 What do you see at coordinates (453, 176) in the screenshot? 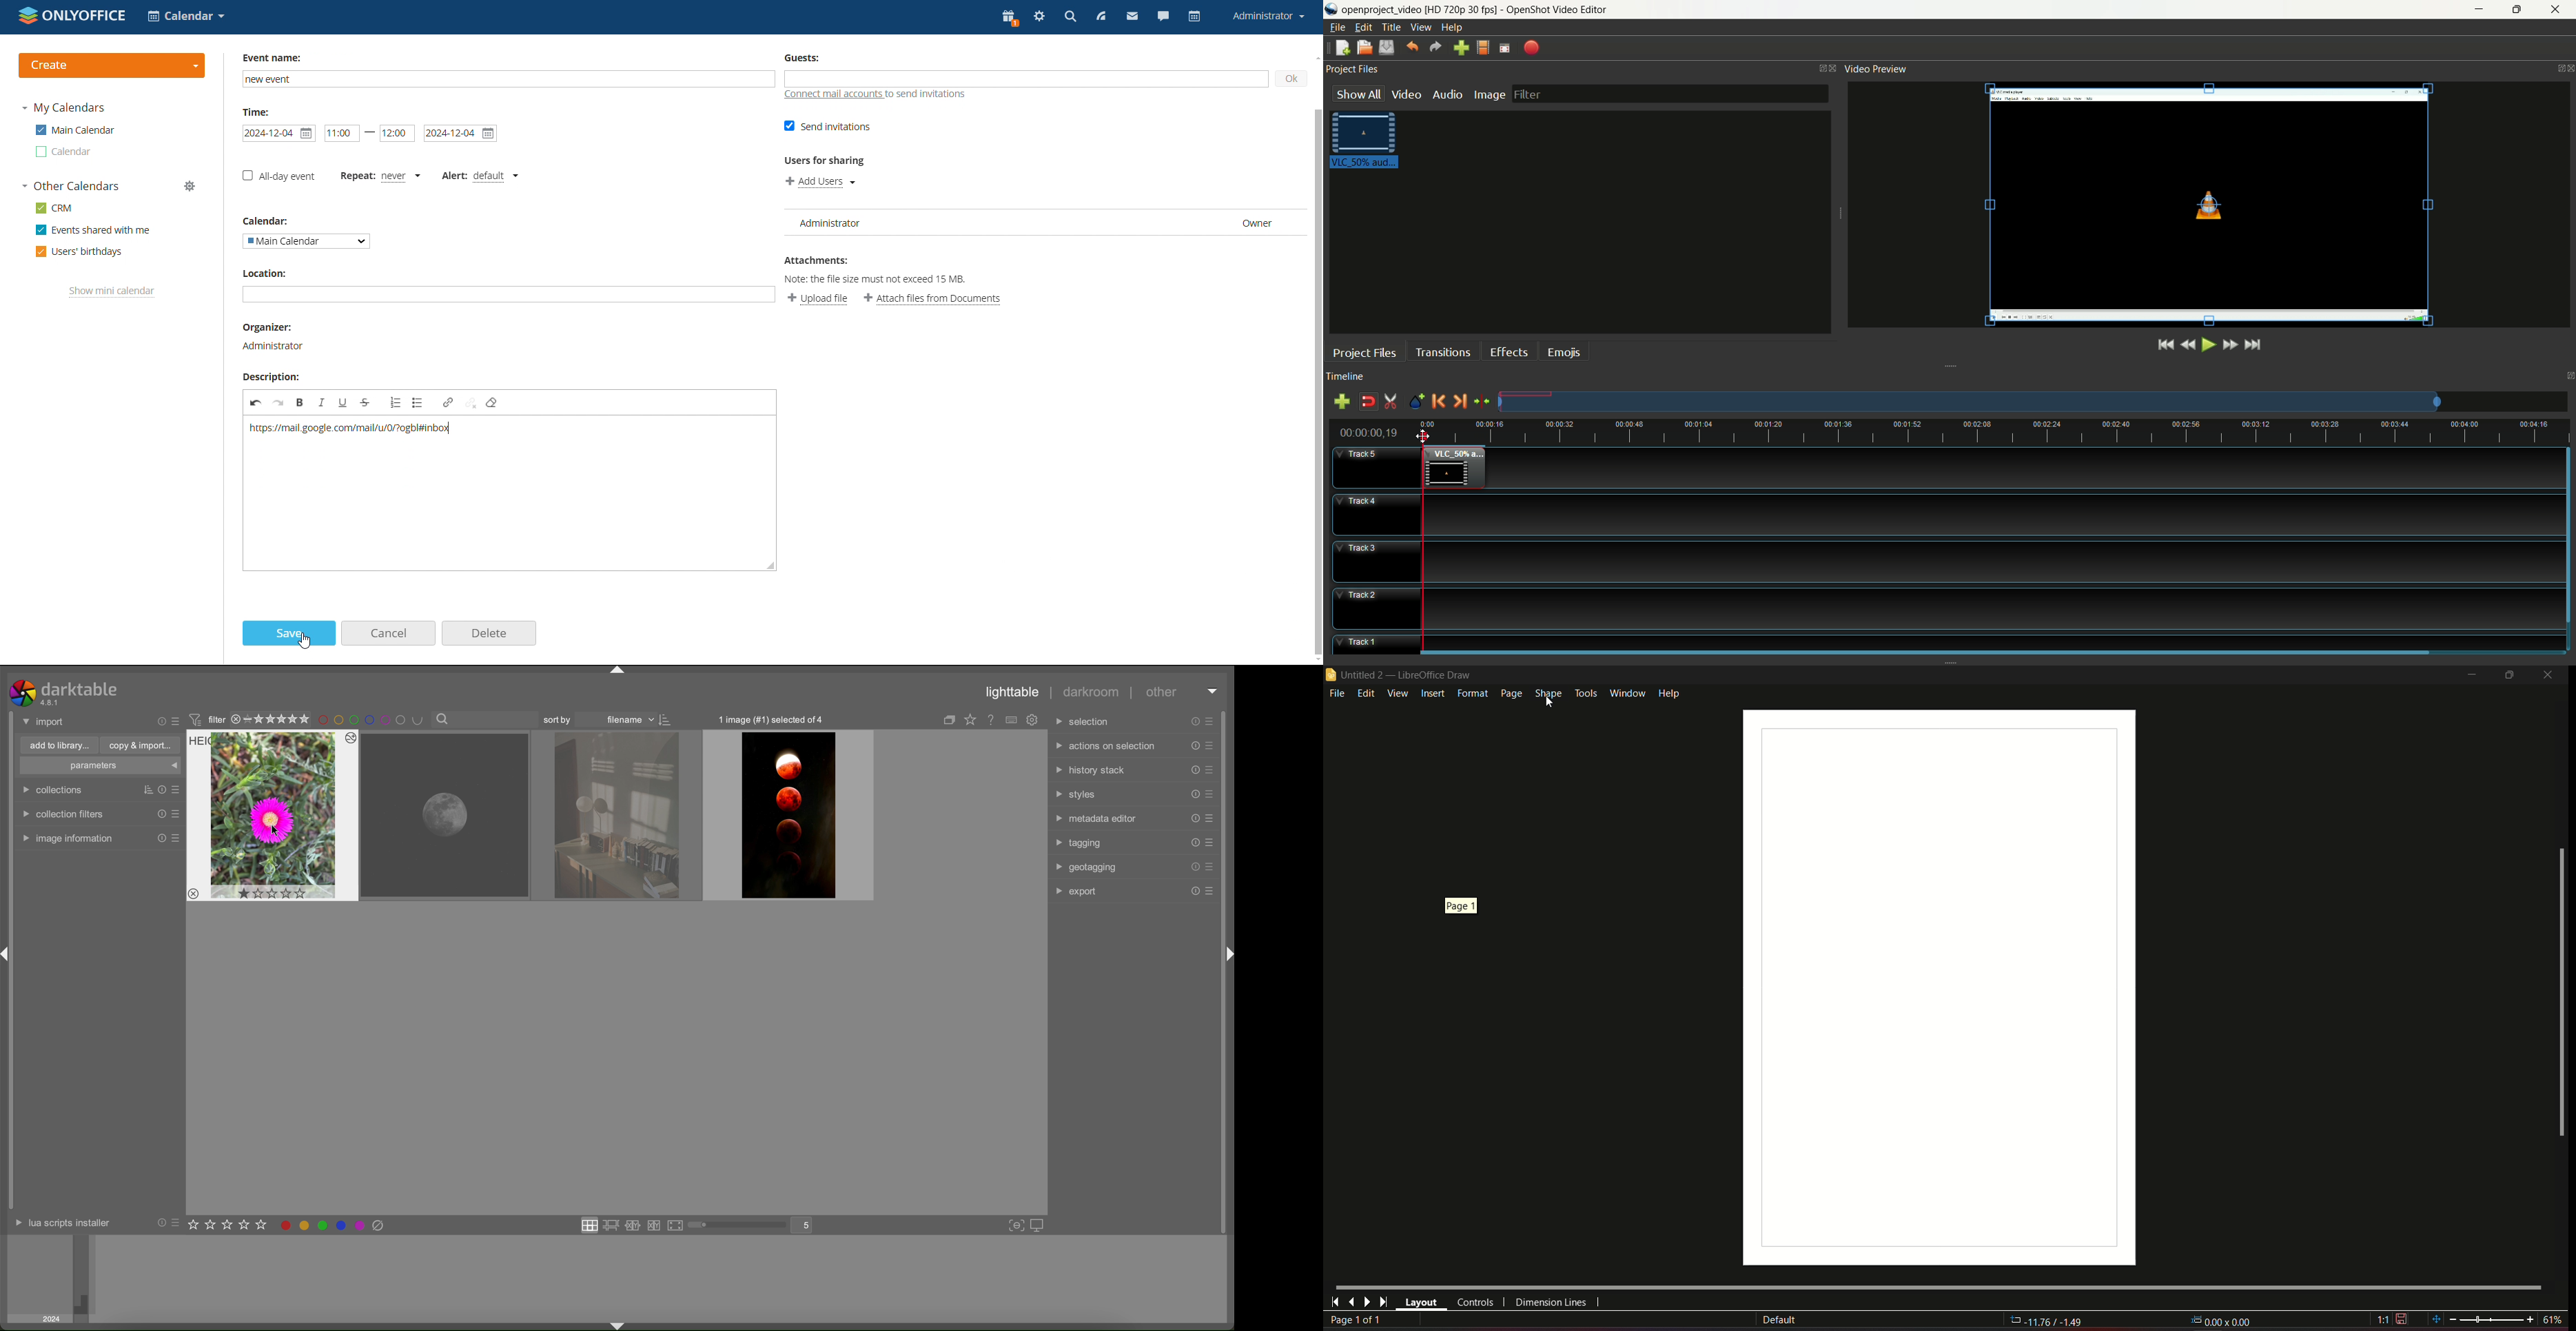
I see `set alert` at bounding box center [453, 176].